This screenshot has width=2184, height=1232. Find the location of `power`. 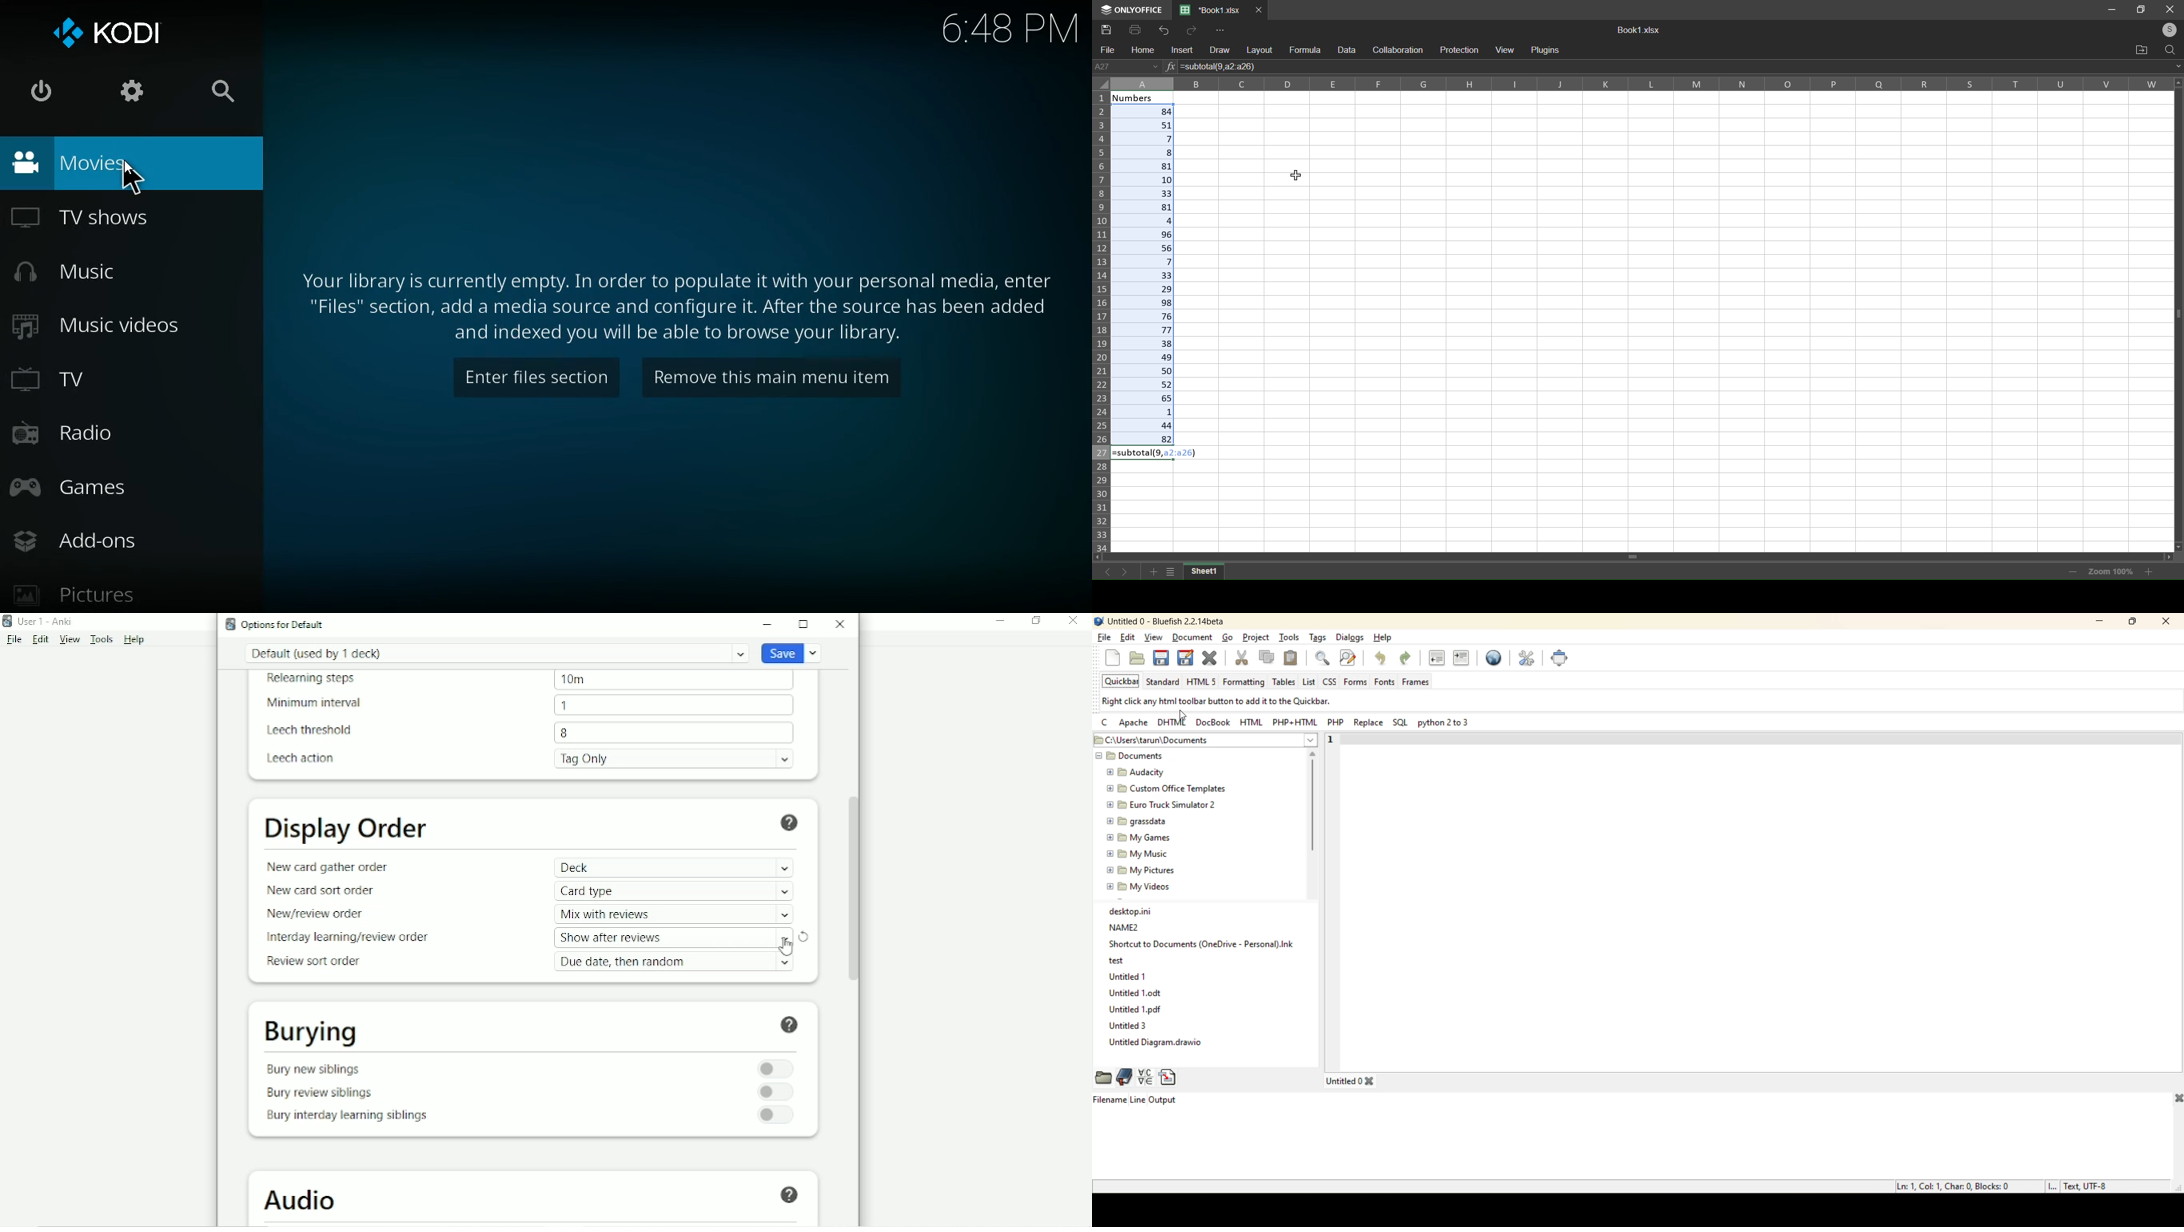

power is located at coordinates (41, 91).